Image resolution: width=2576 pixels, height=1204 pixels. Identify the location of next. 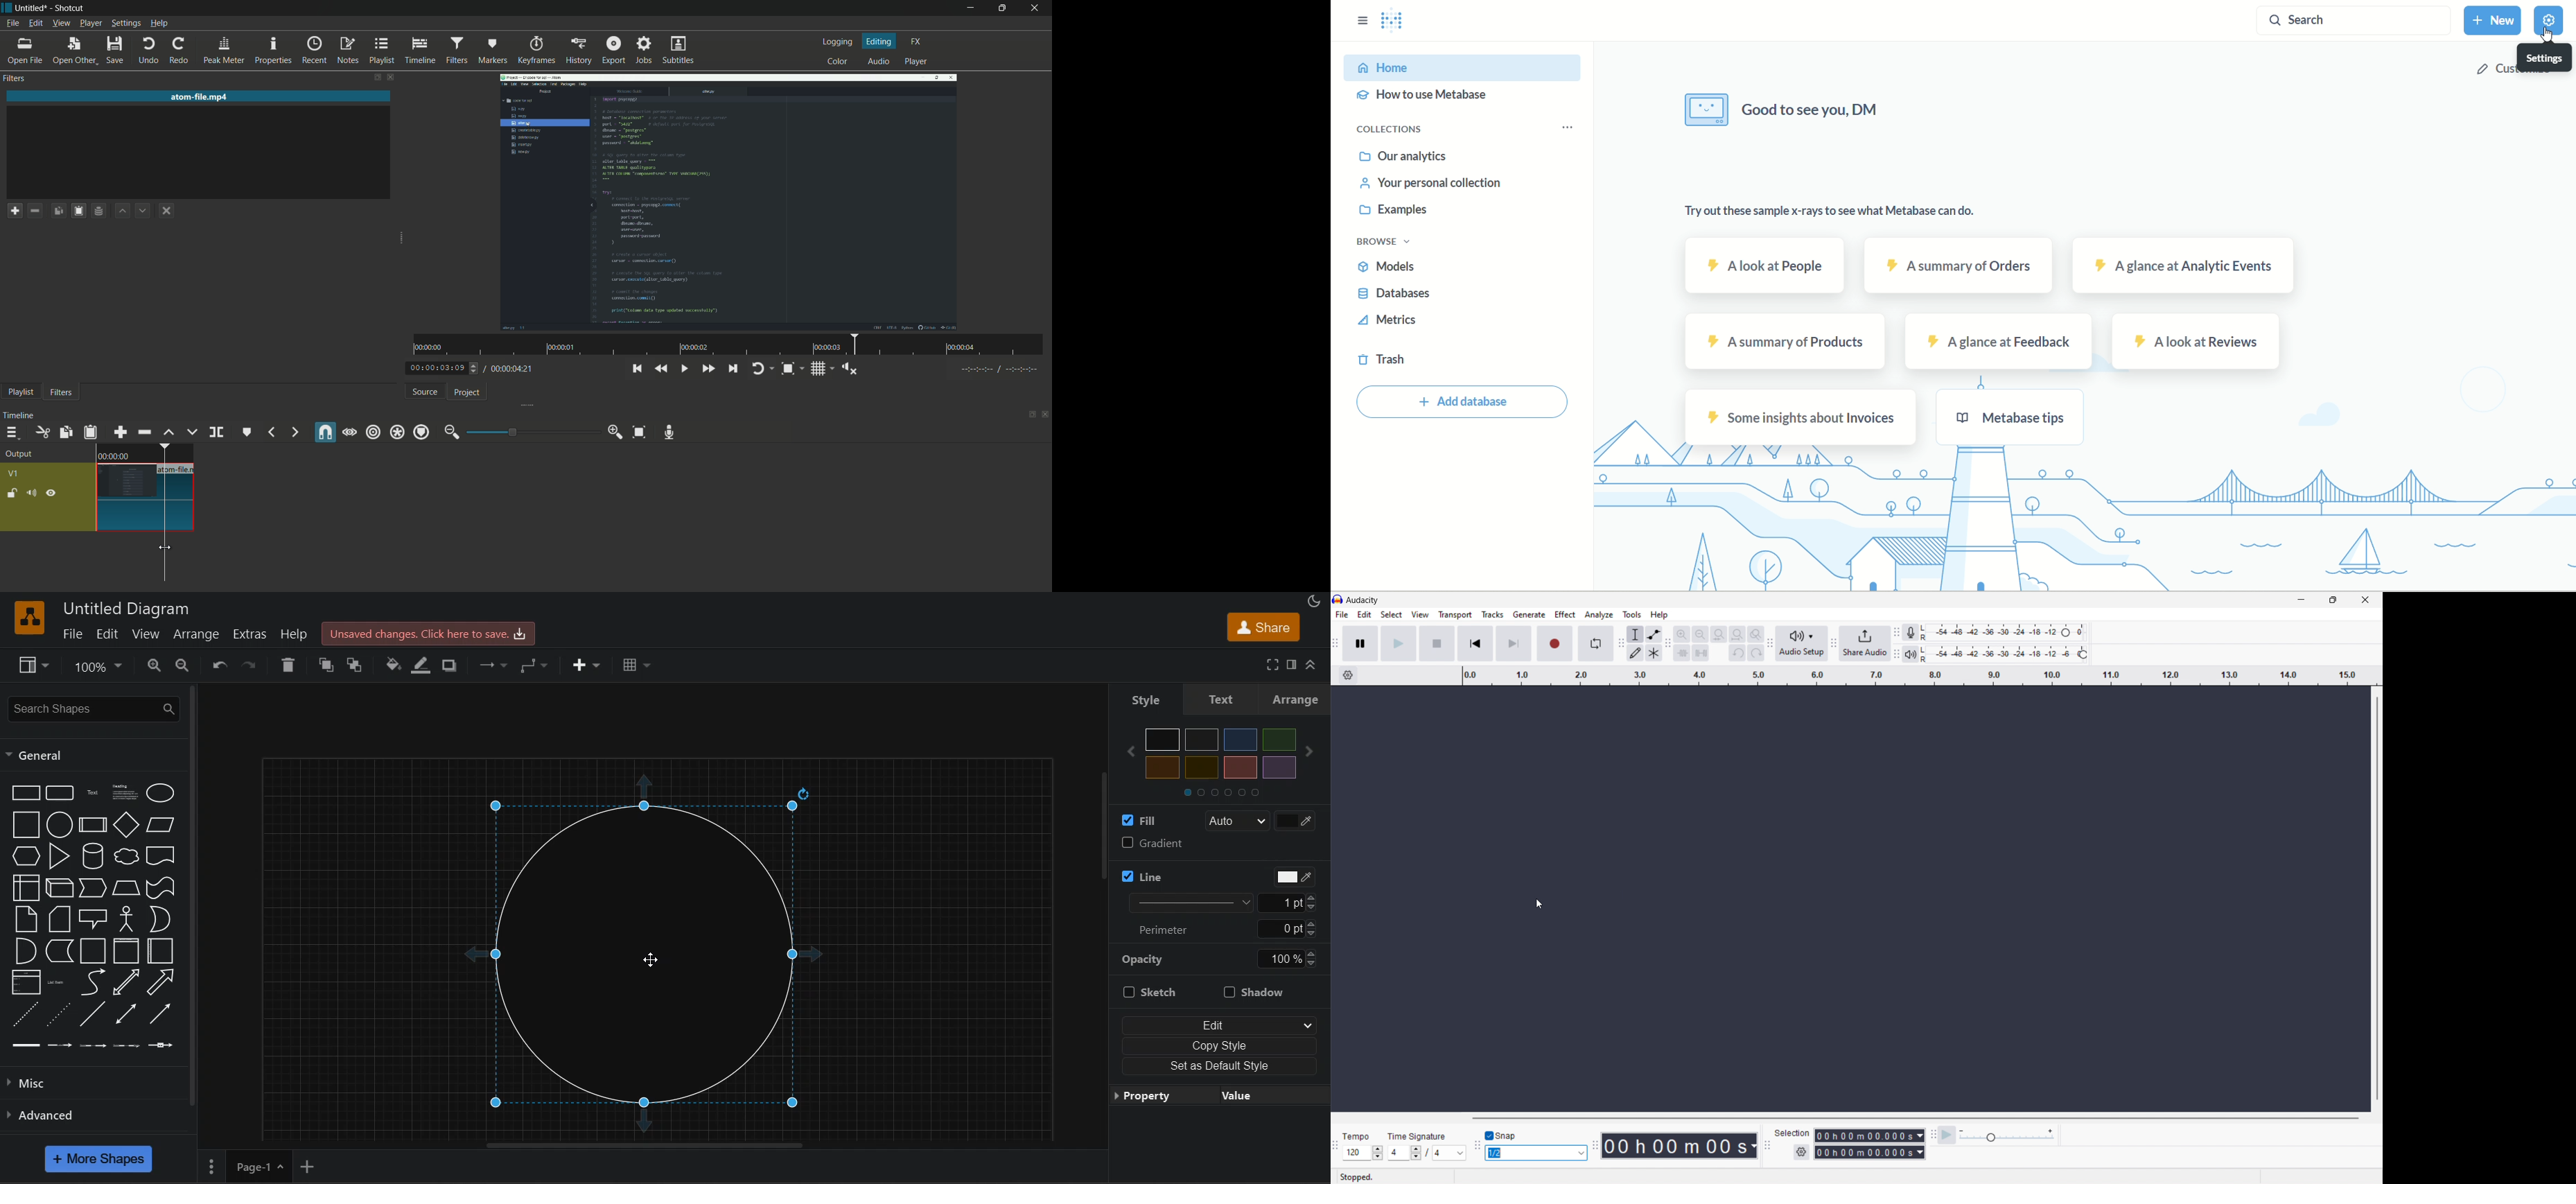
(1313, 750).